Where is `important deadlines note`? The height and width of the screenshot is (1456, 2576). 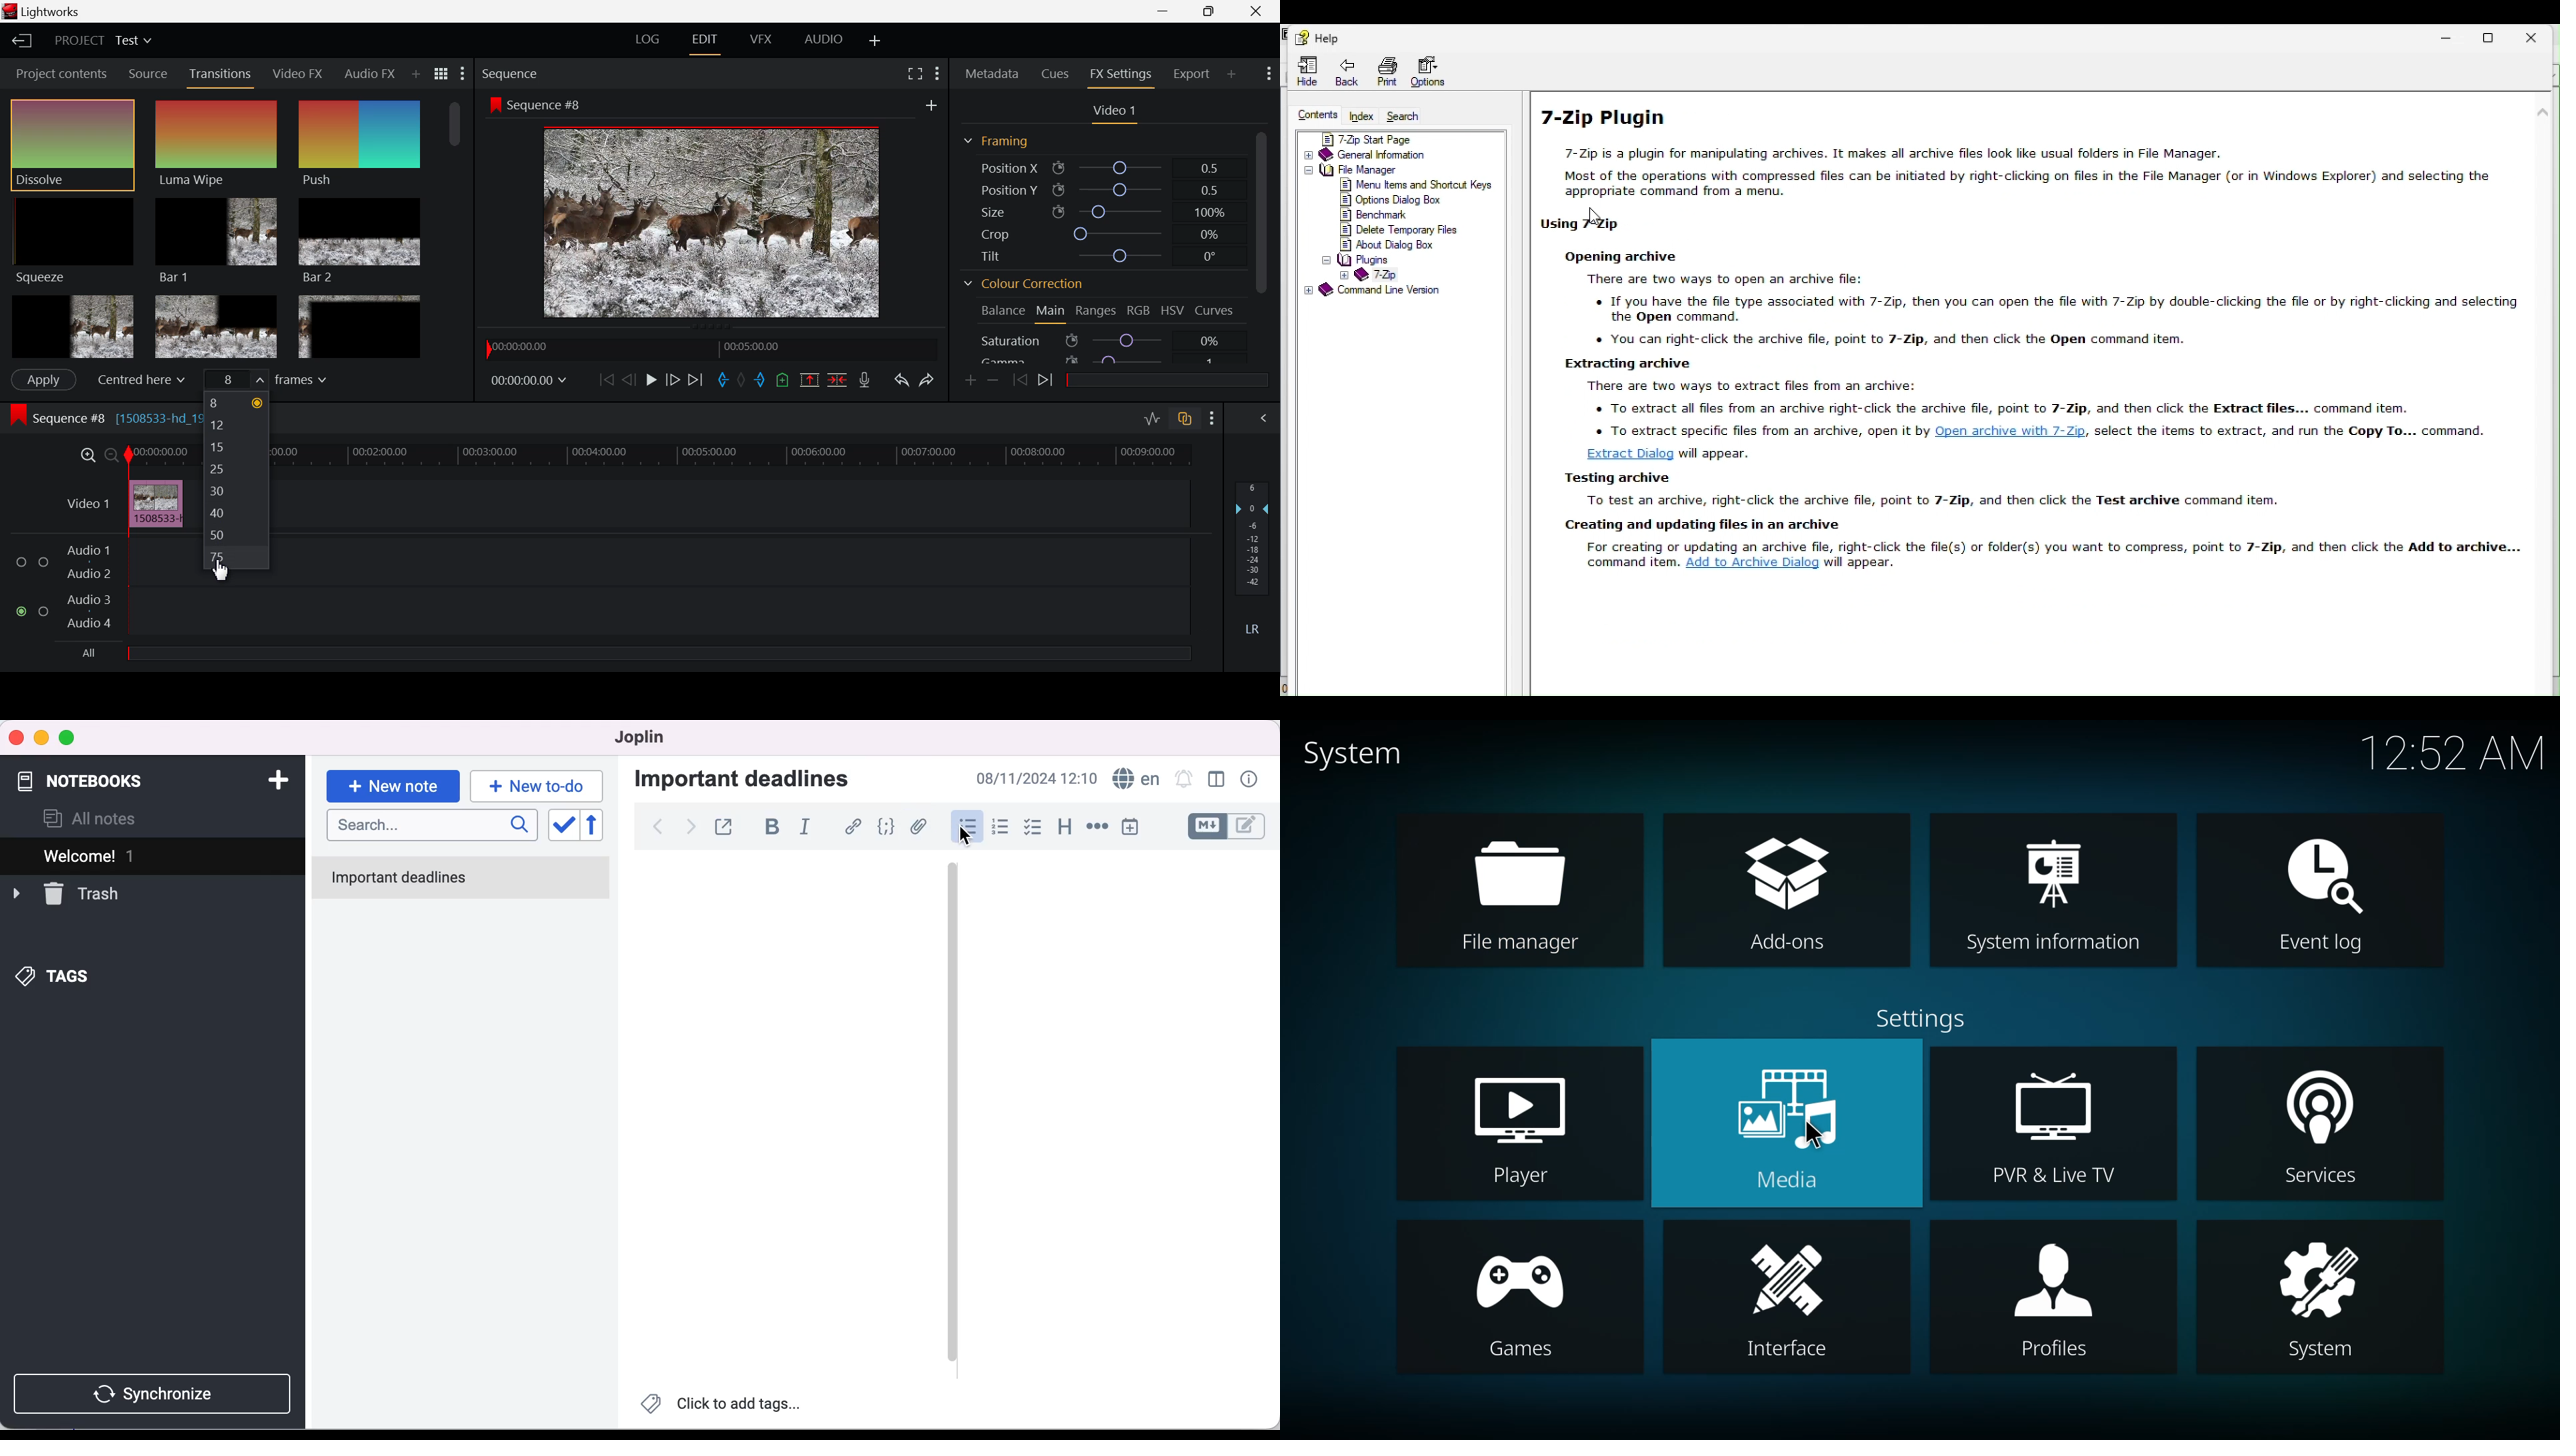 important deadlines note is located at coordinates (463, 879).